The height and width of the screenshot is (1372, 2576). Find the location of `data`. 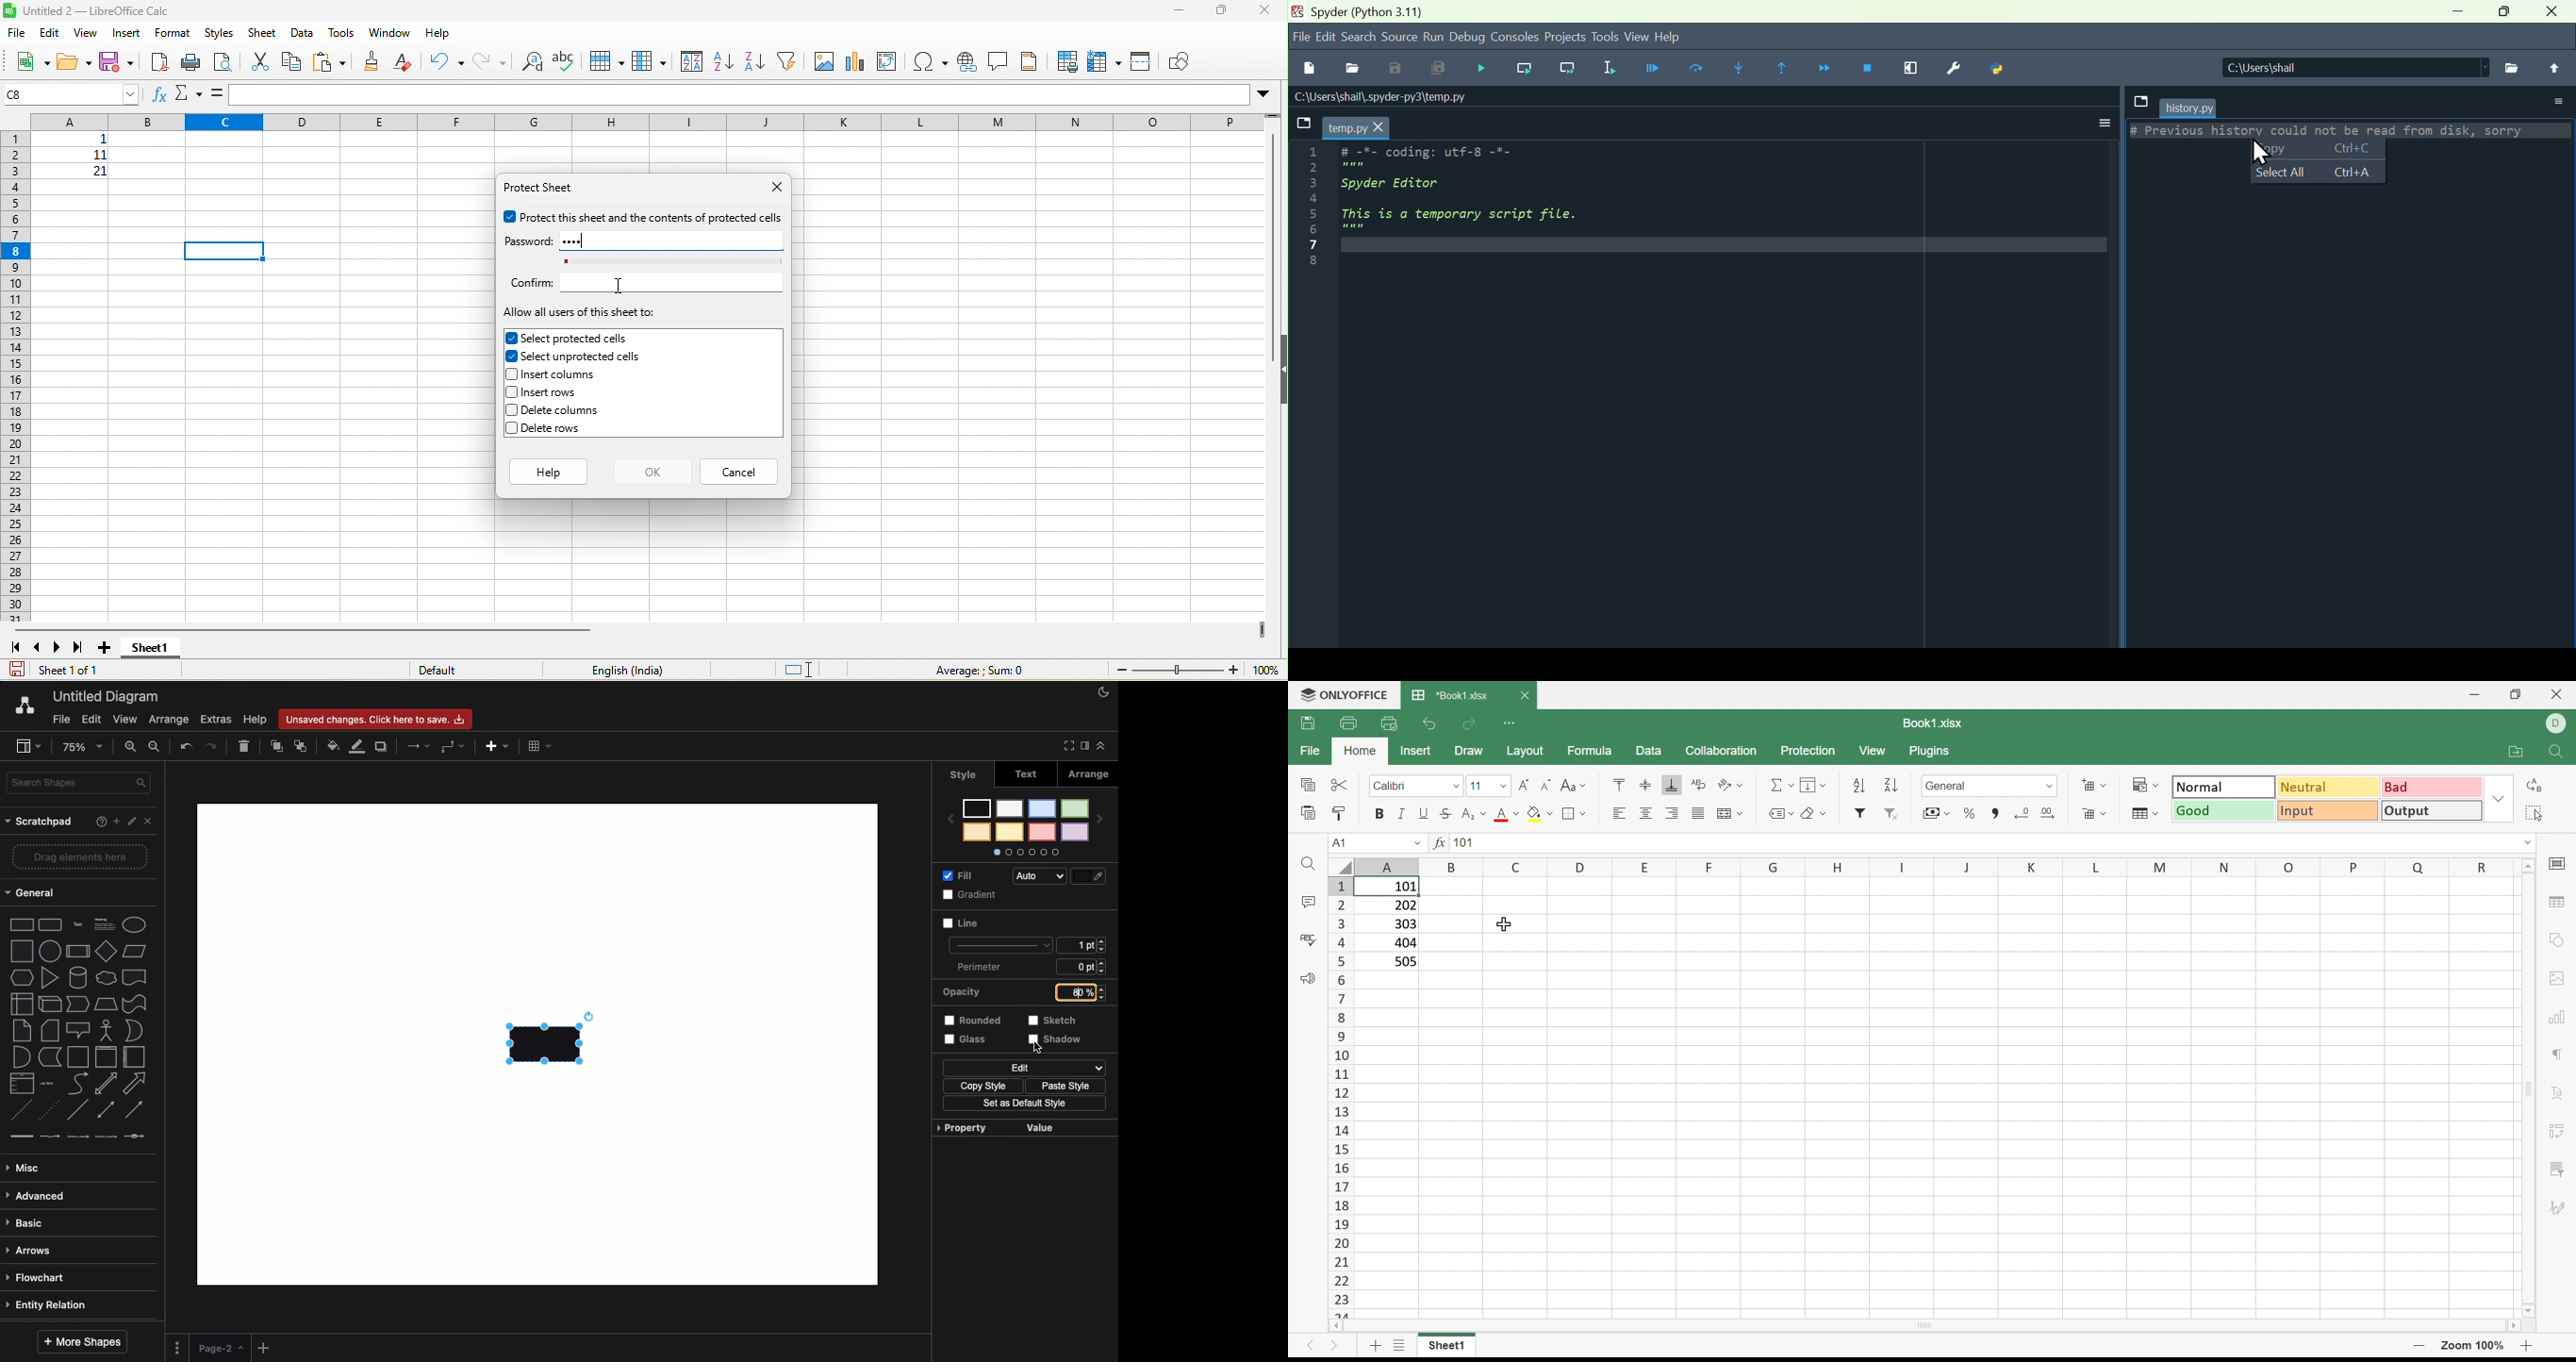

data is located at coordinates (301, 33).